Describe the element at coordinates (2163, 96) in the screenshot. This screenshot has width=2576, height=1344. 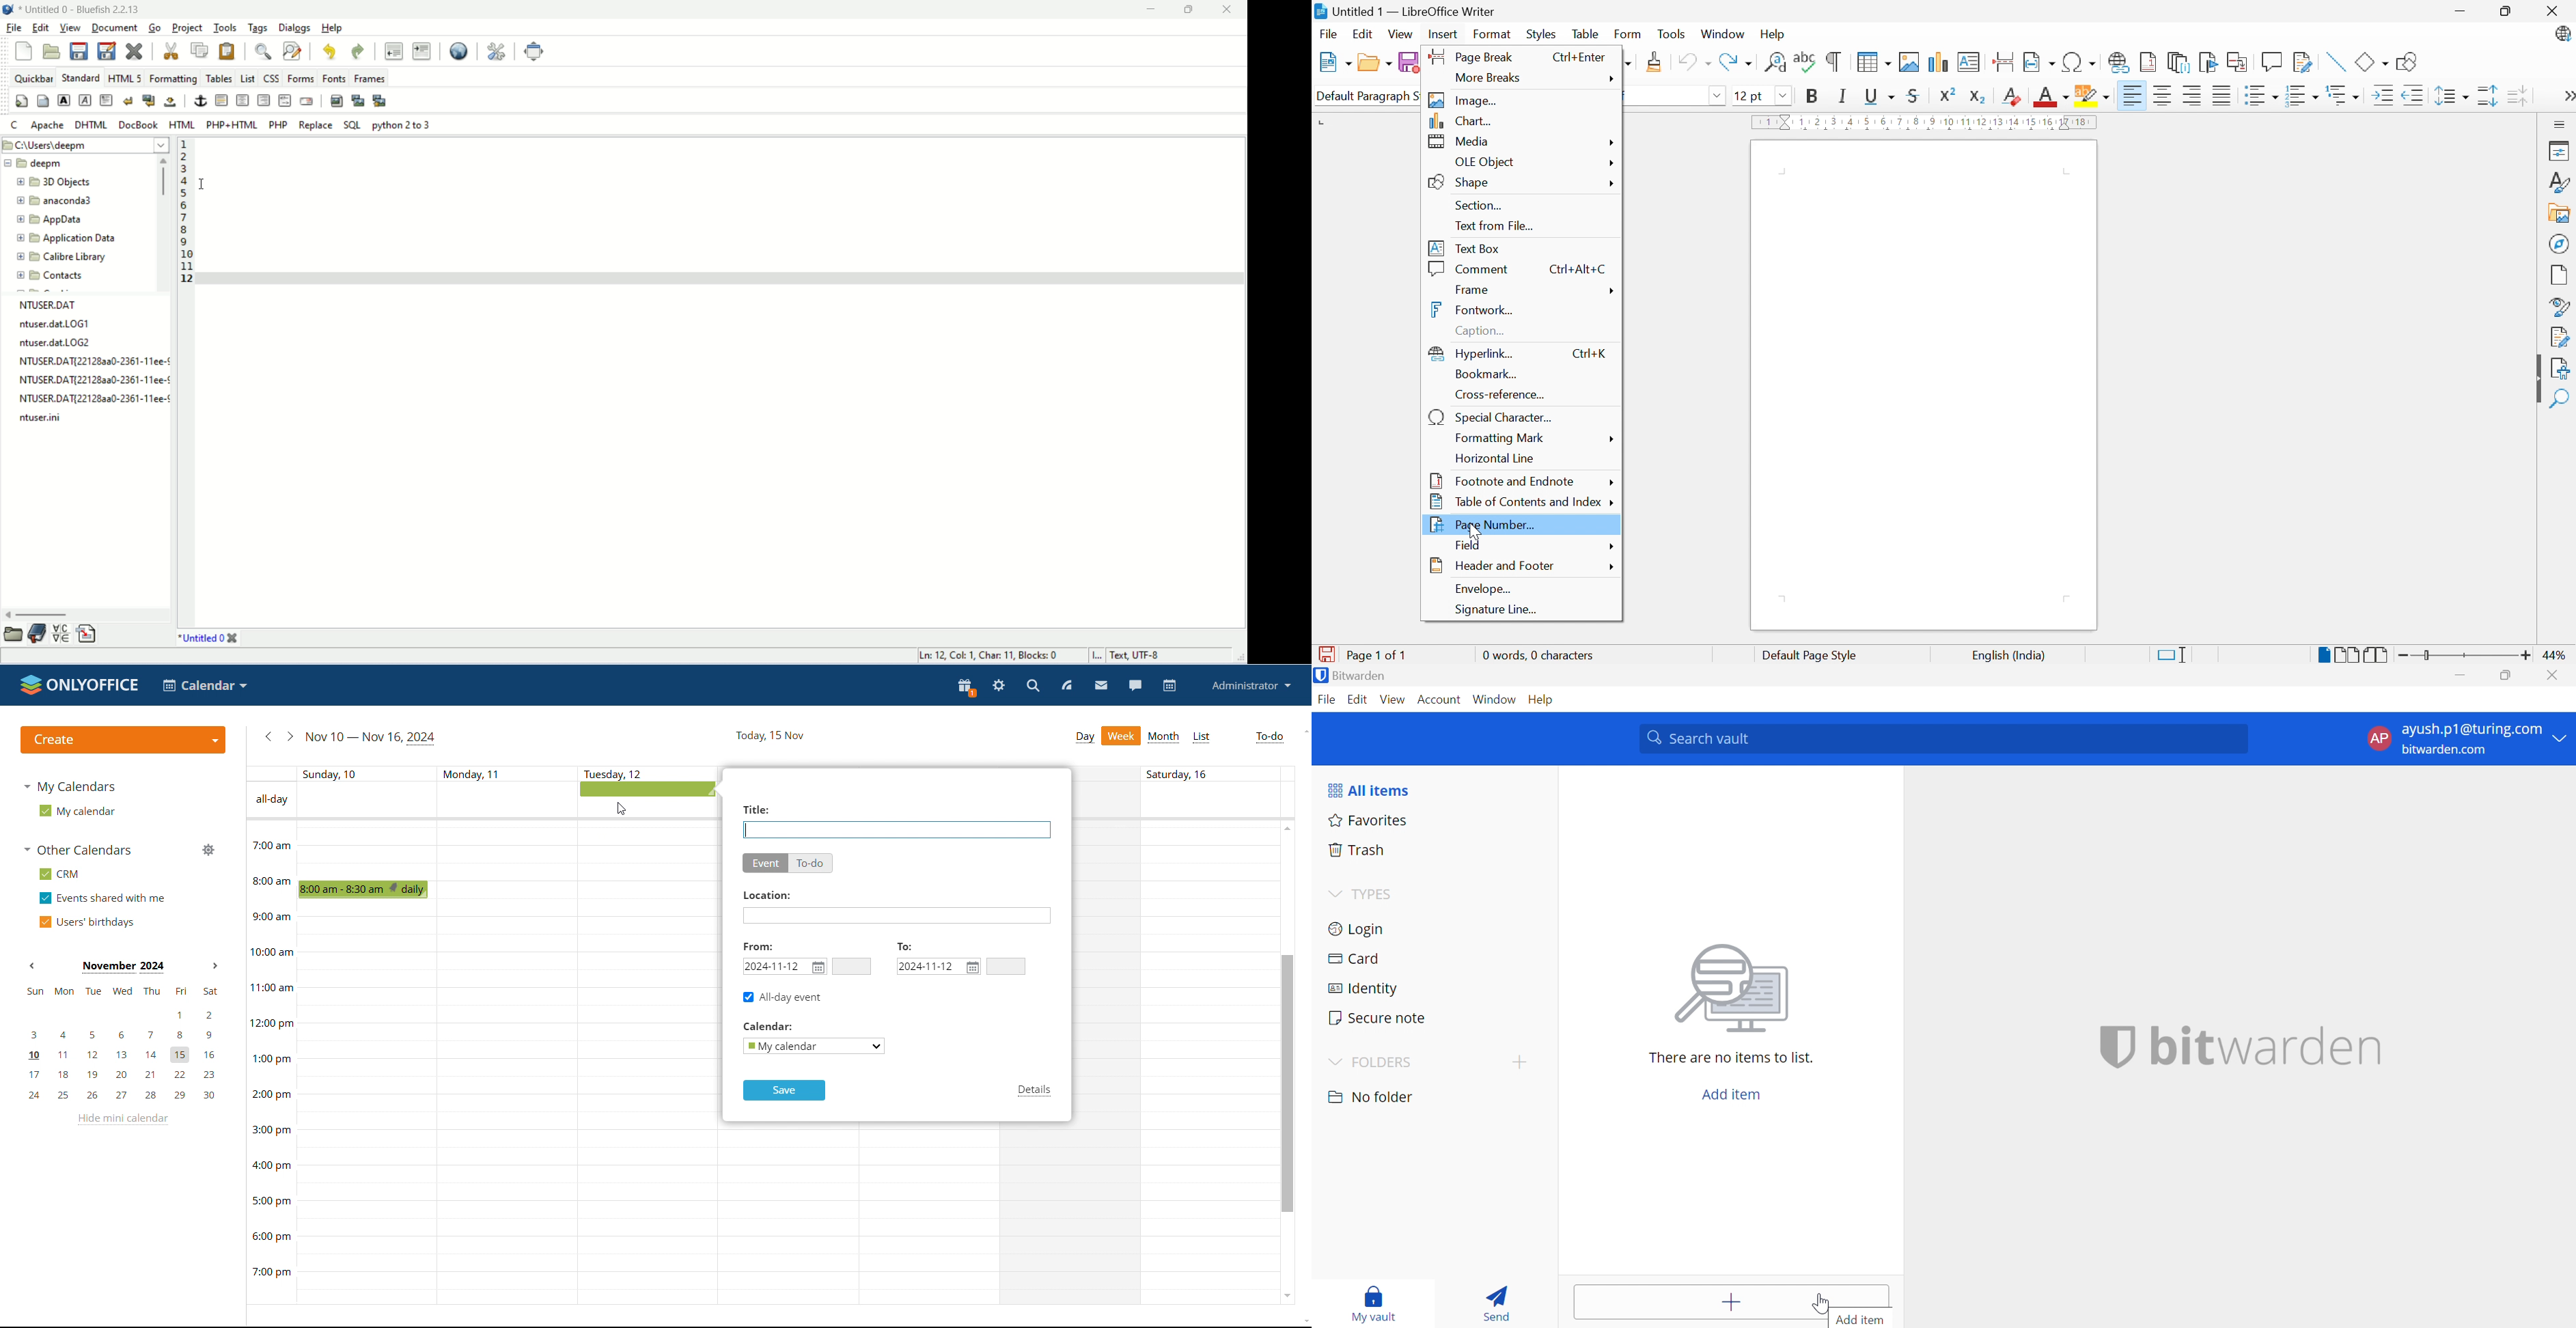
I see `Align center` at that location.